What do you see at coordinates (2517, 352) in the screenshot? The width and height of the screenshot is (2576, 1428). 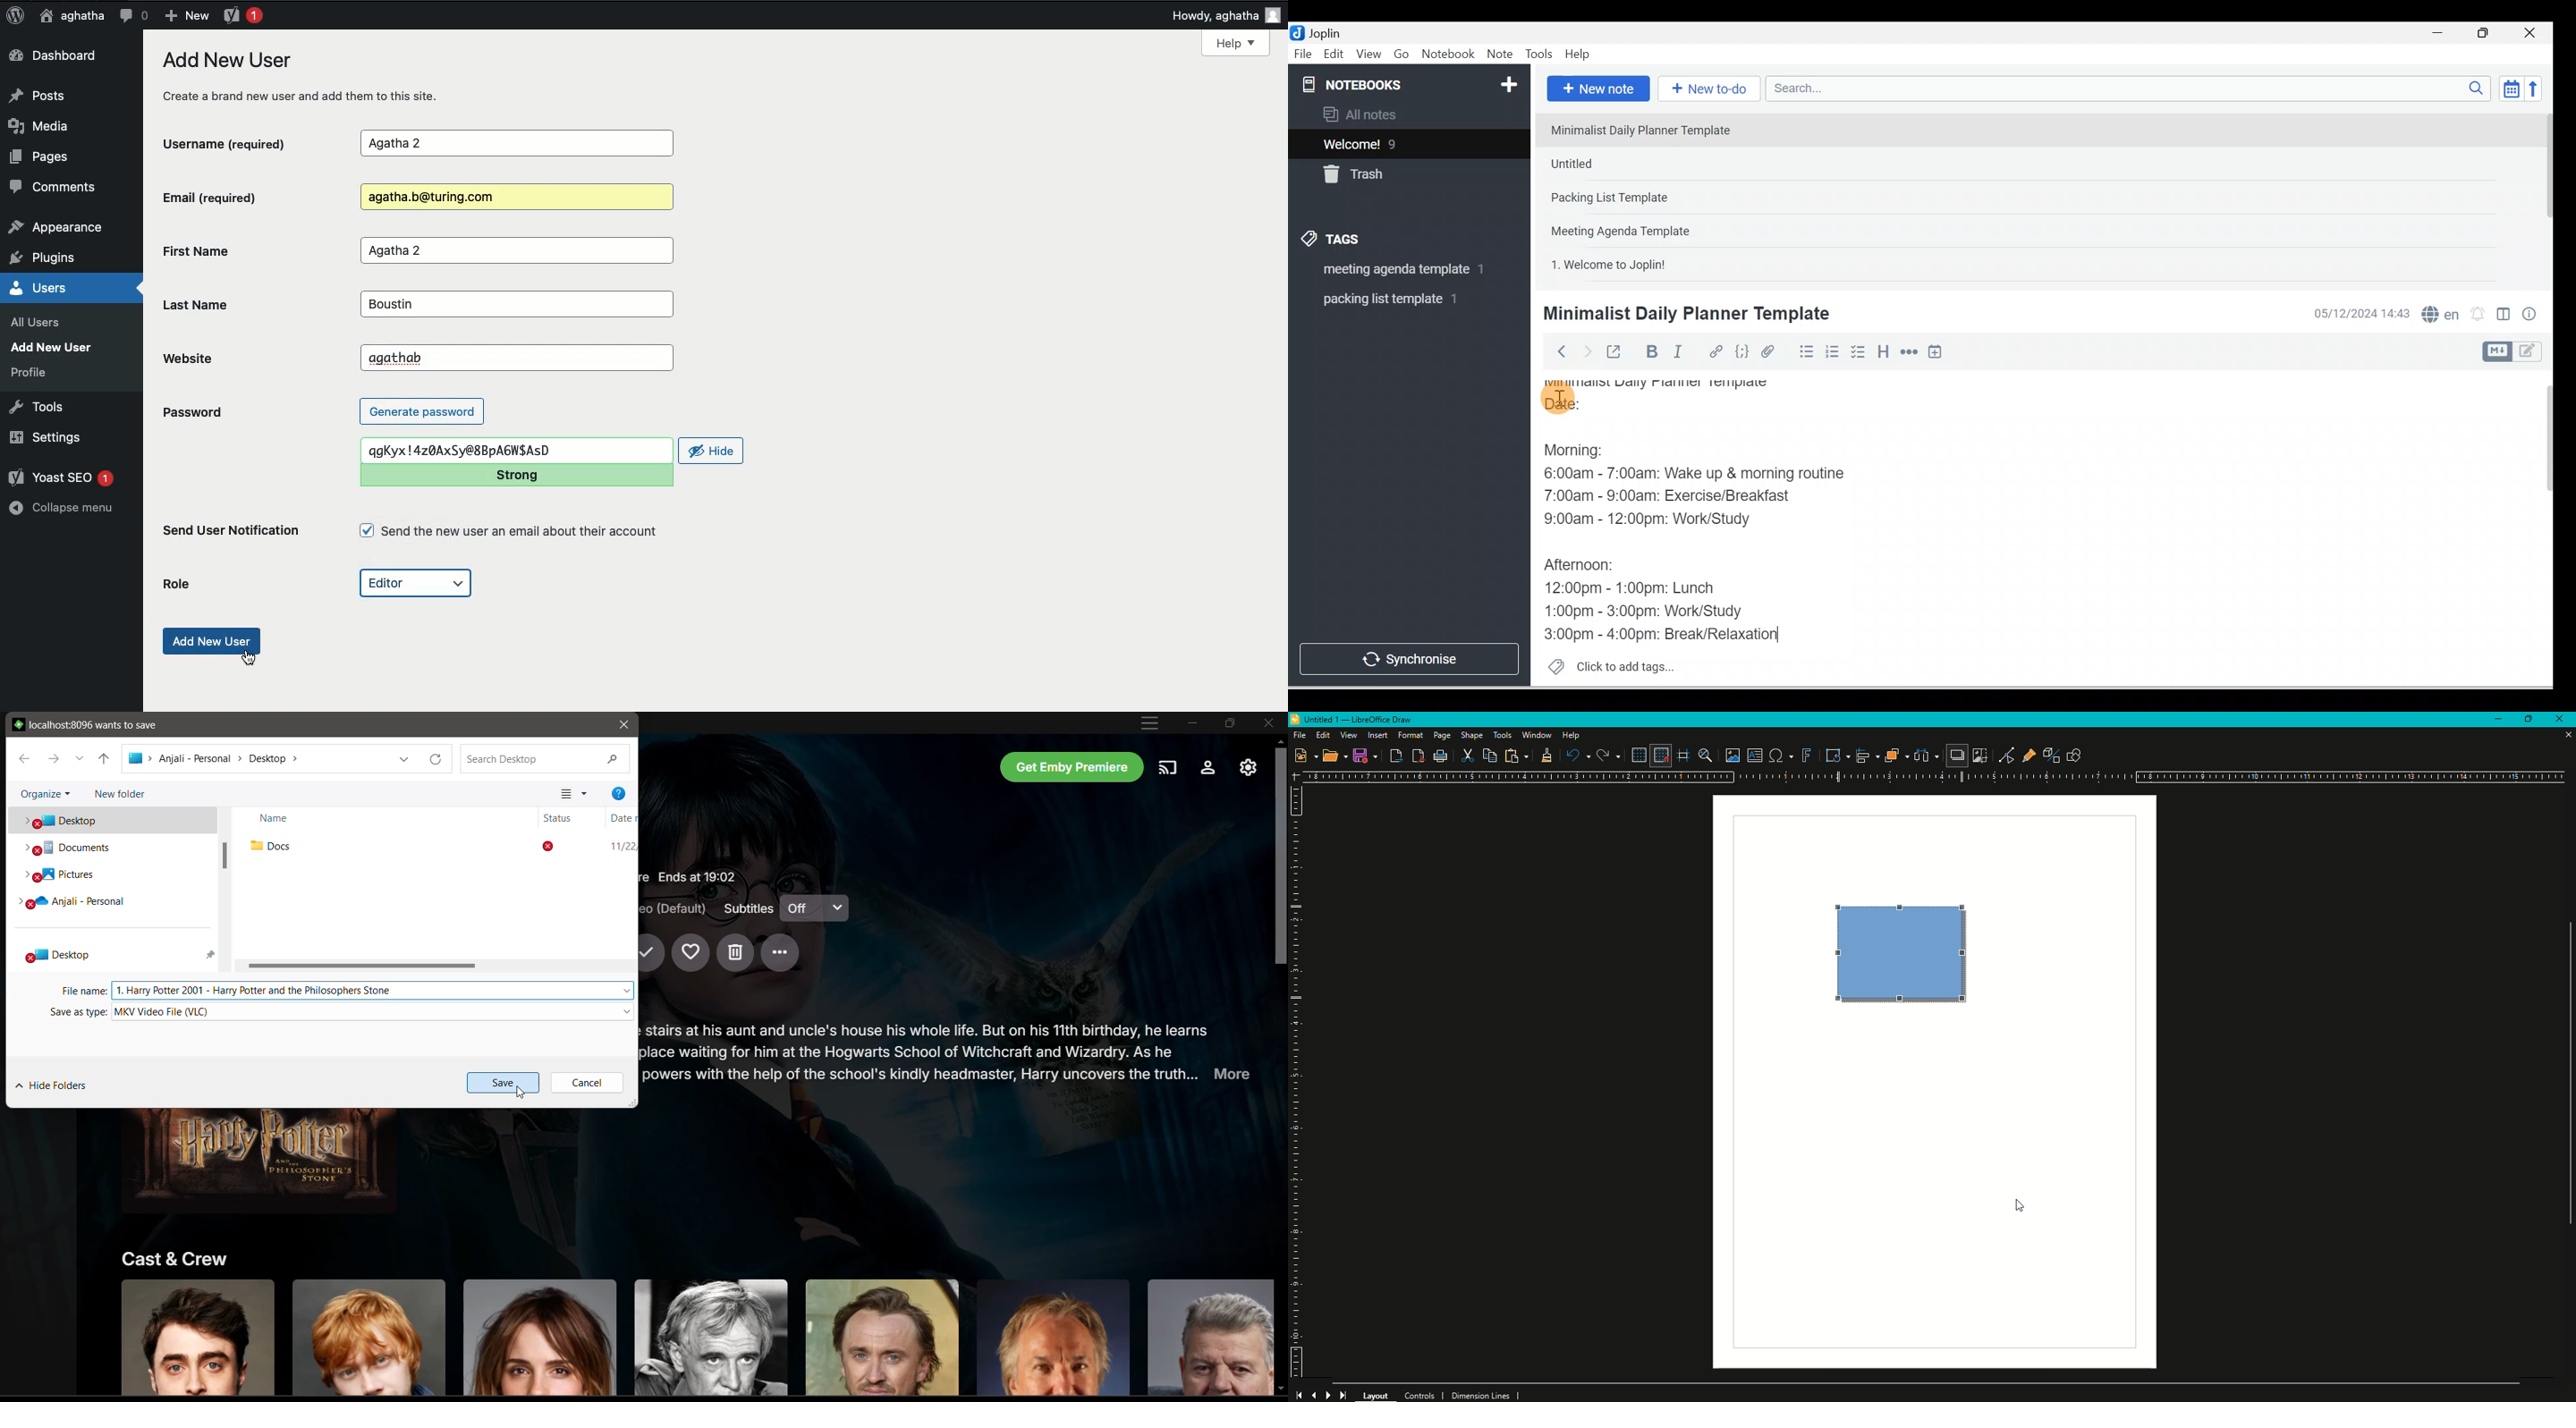 I see `Toggle editor layout` at bounding box center [2517, 352].